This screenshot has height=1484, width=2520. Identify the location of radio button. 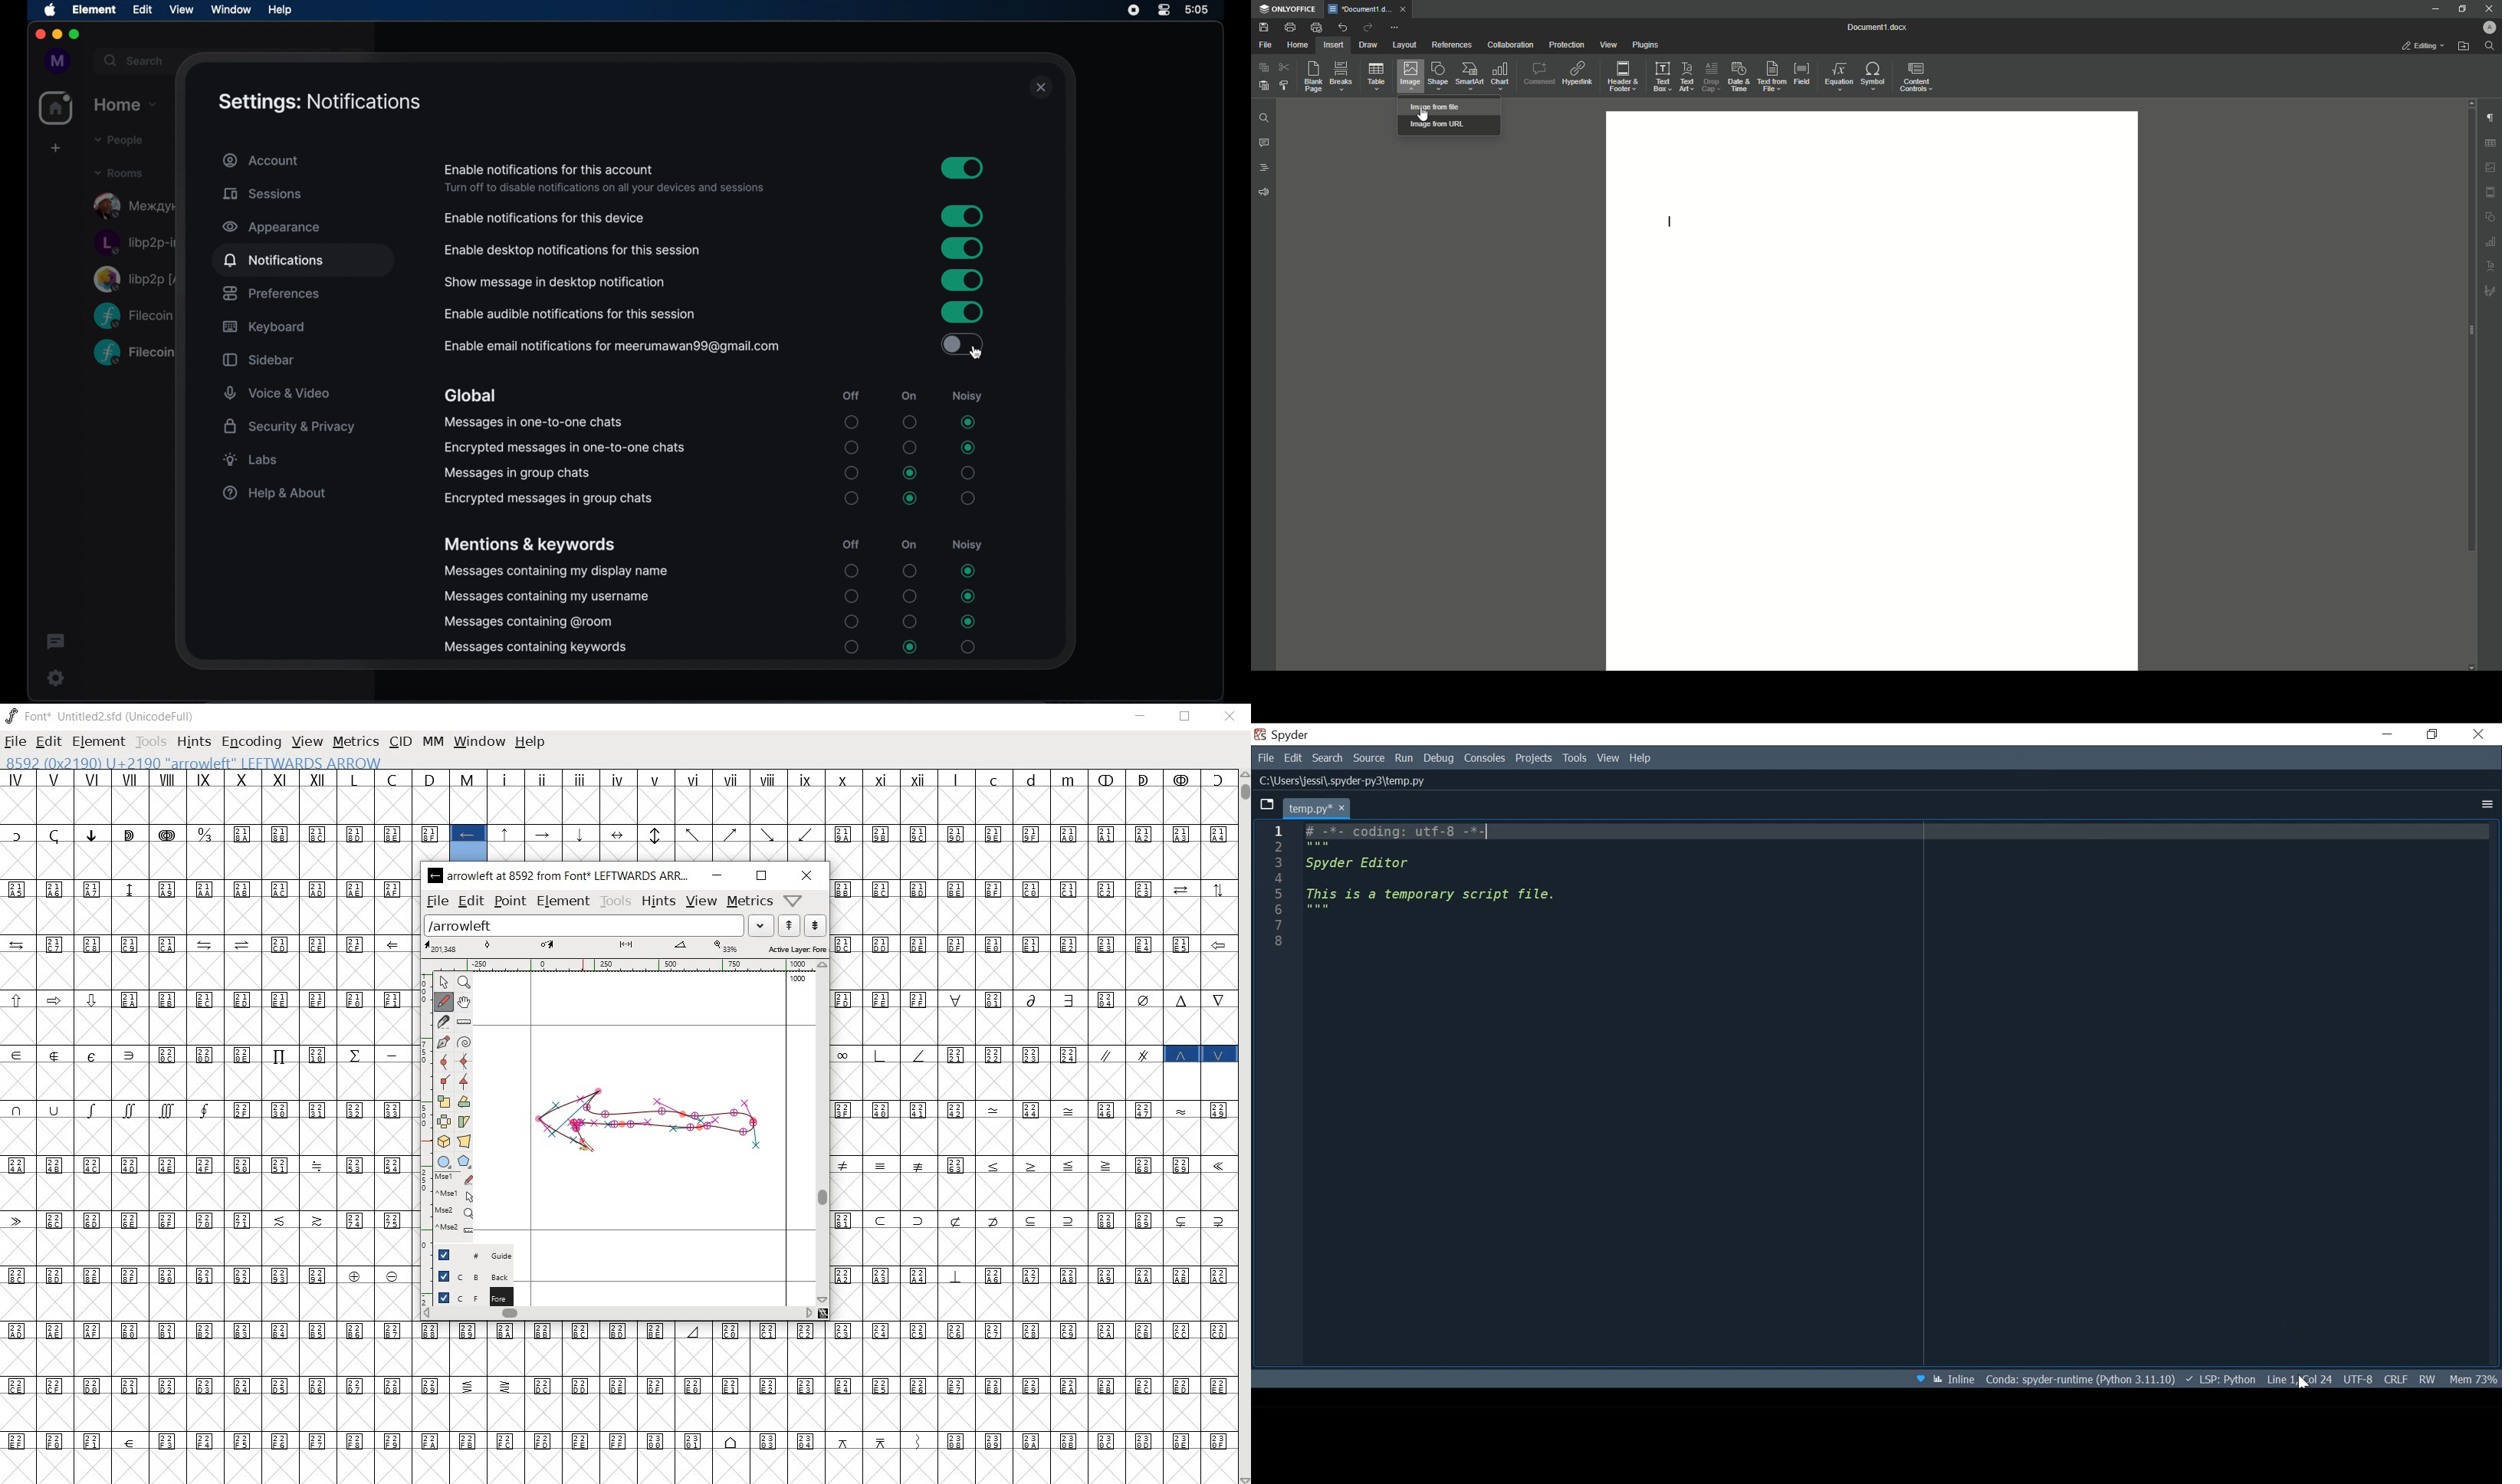
(968, 448).